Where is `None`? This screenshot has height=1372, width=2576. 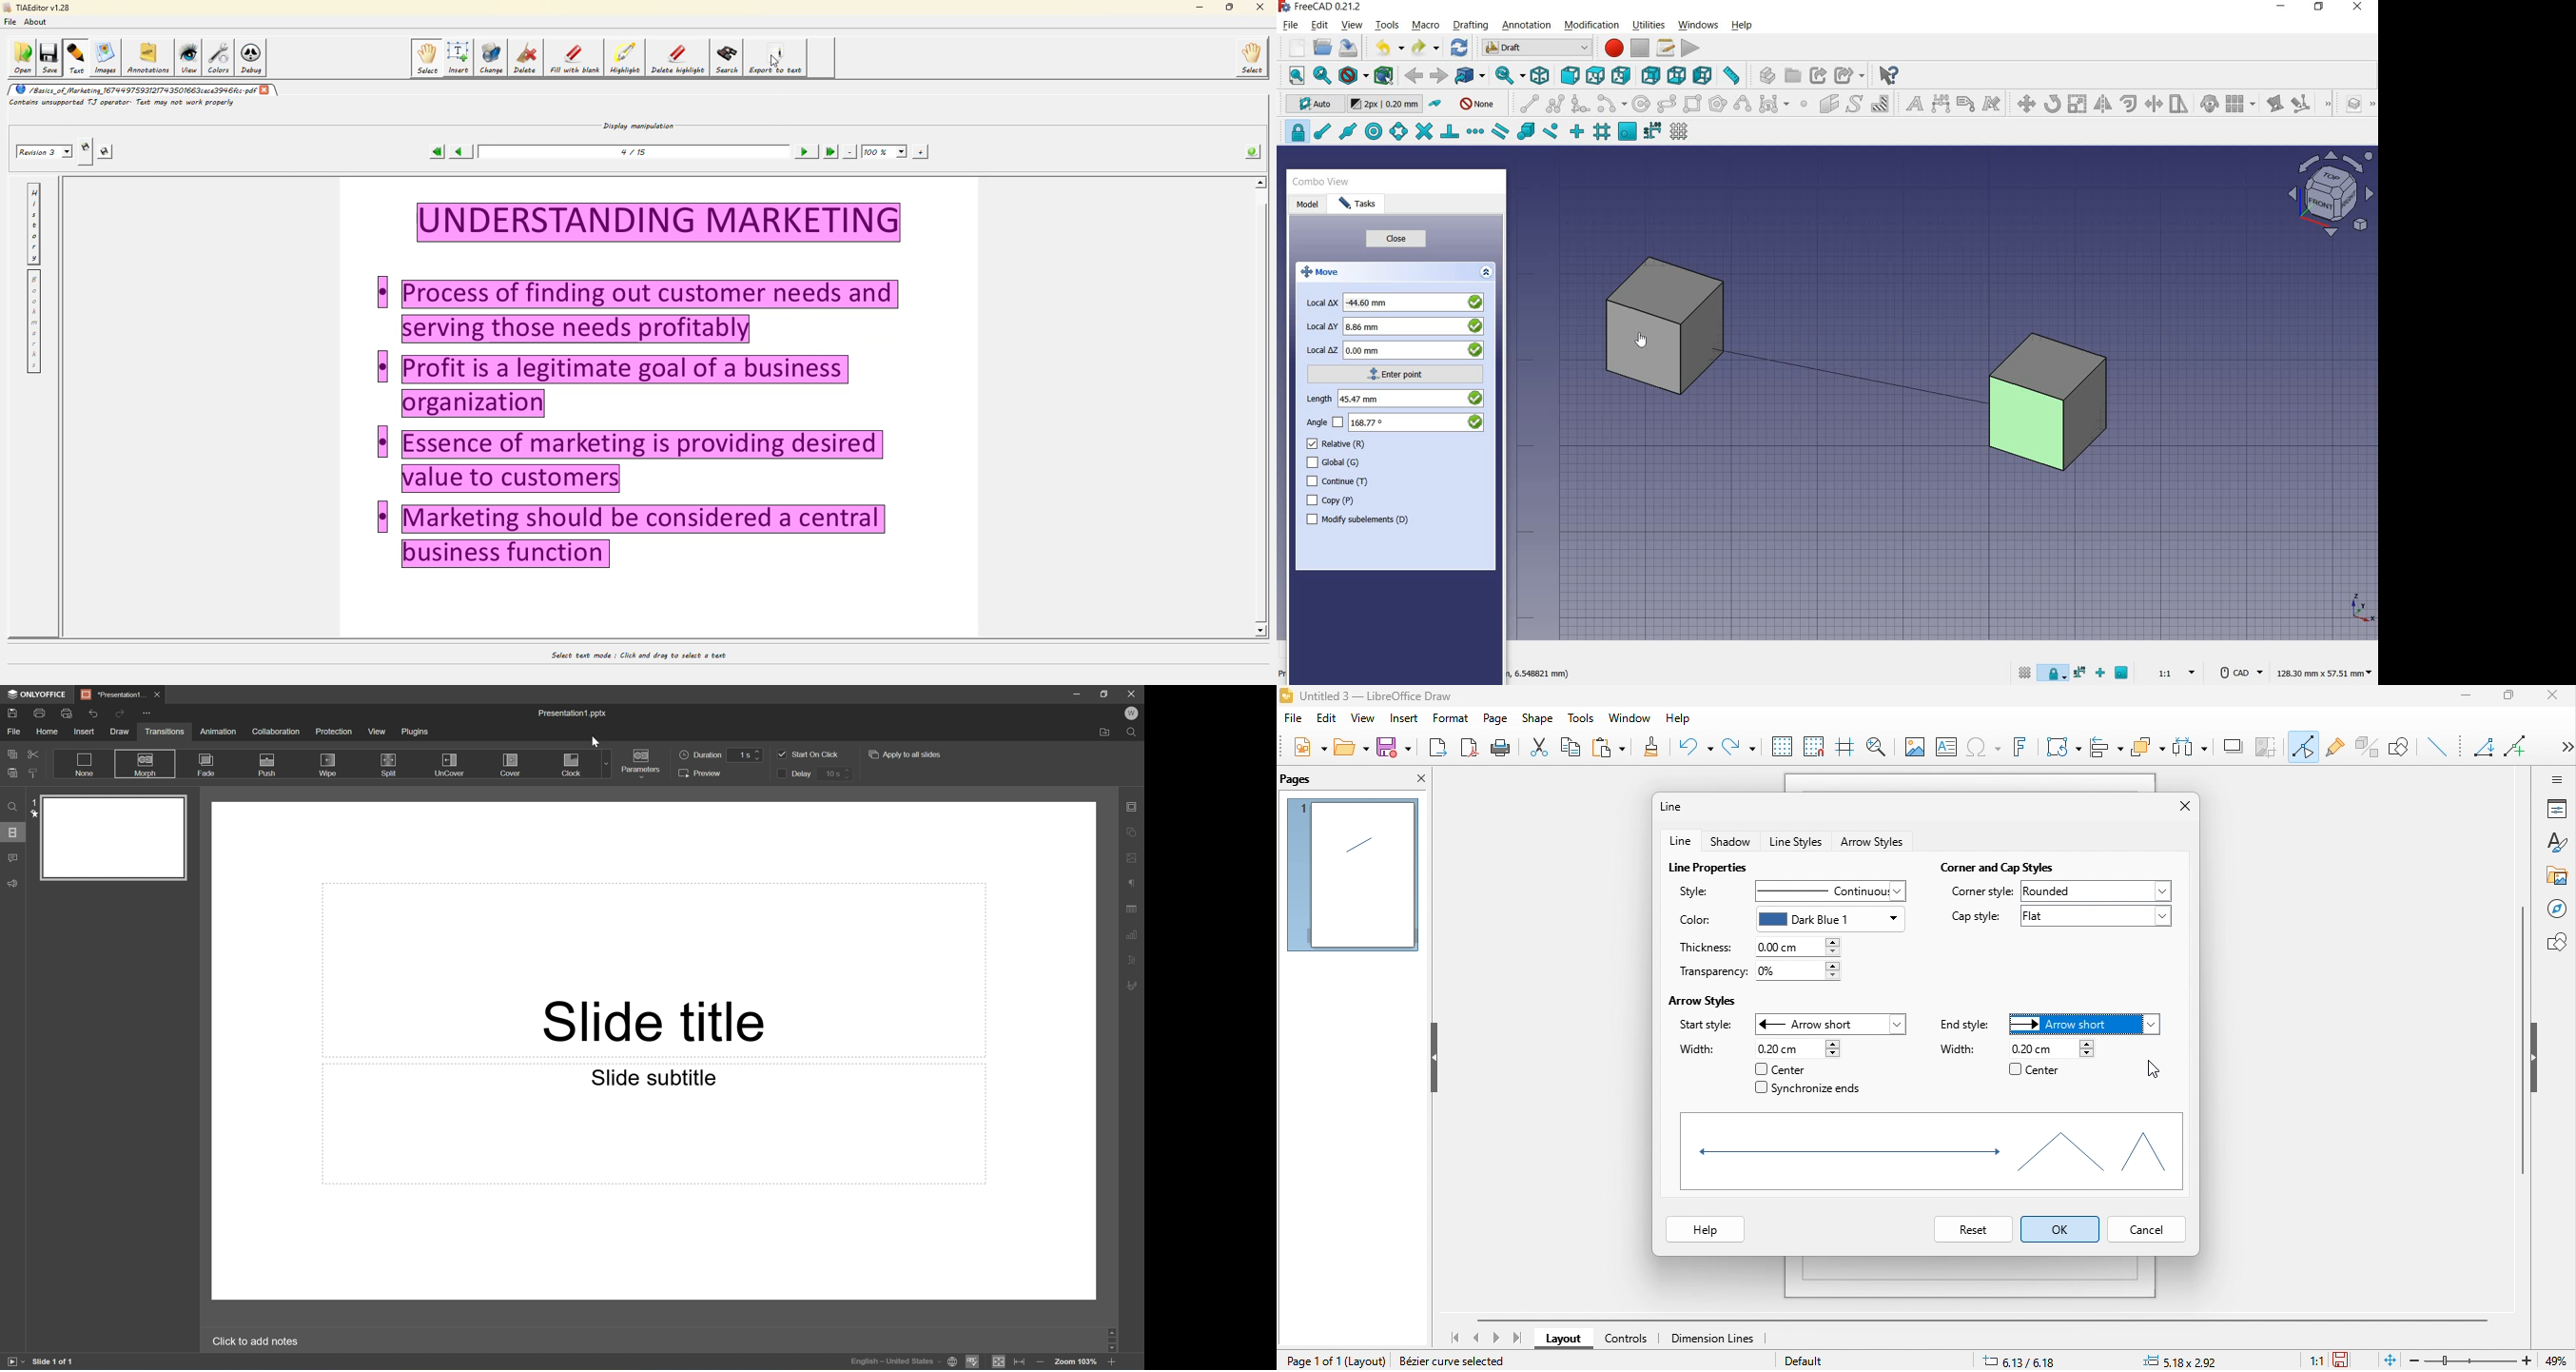
None is located at coordinates (85, 763).